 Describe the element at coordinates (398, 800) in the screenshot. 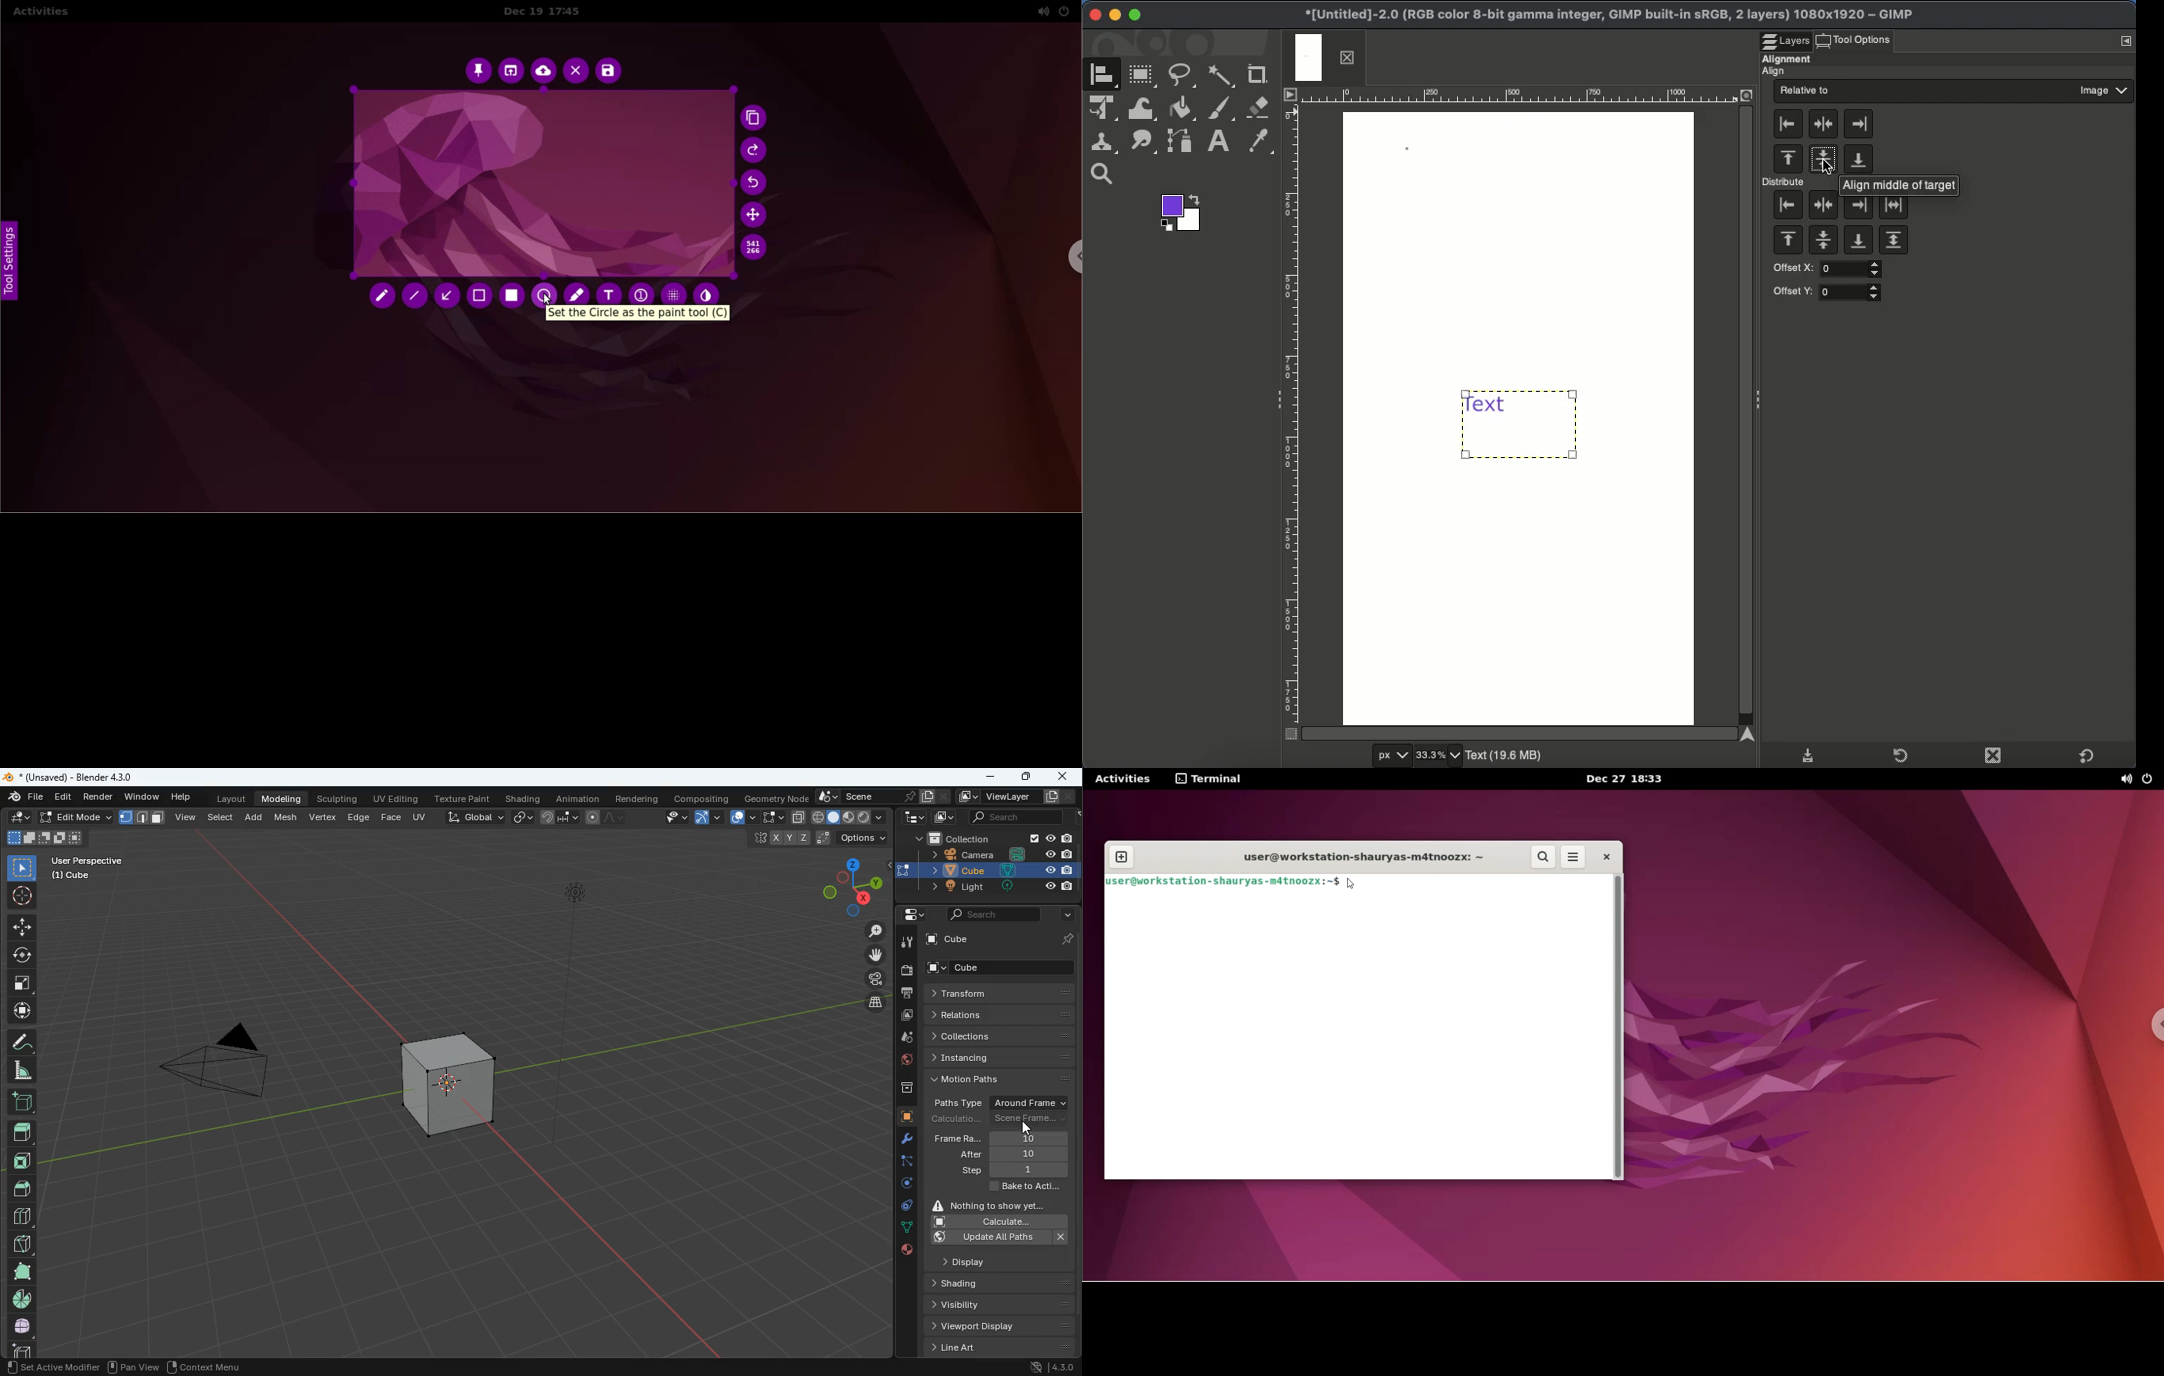

I see `uv editing` at that location.